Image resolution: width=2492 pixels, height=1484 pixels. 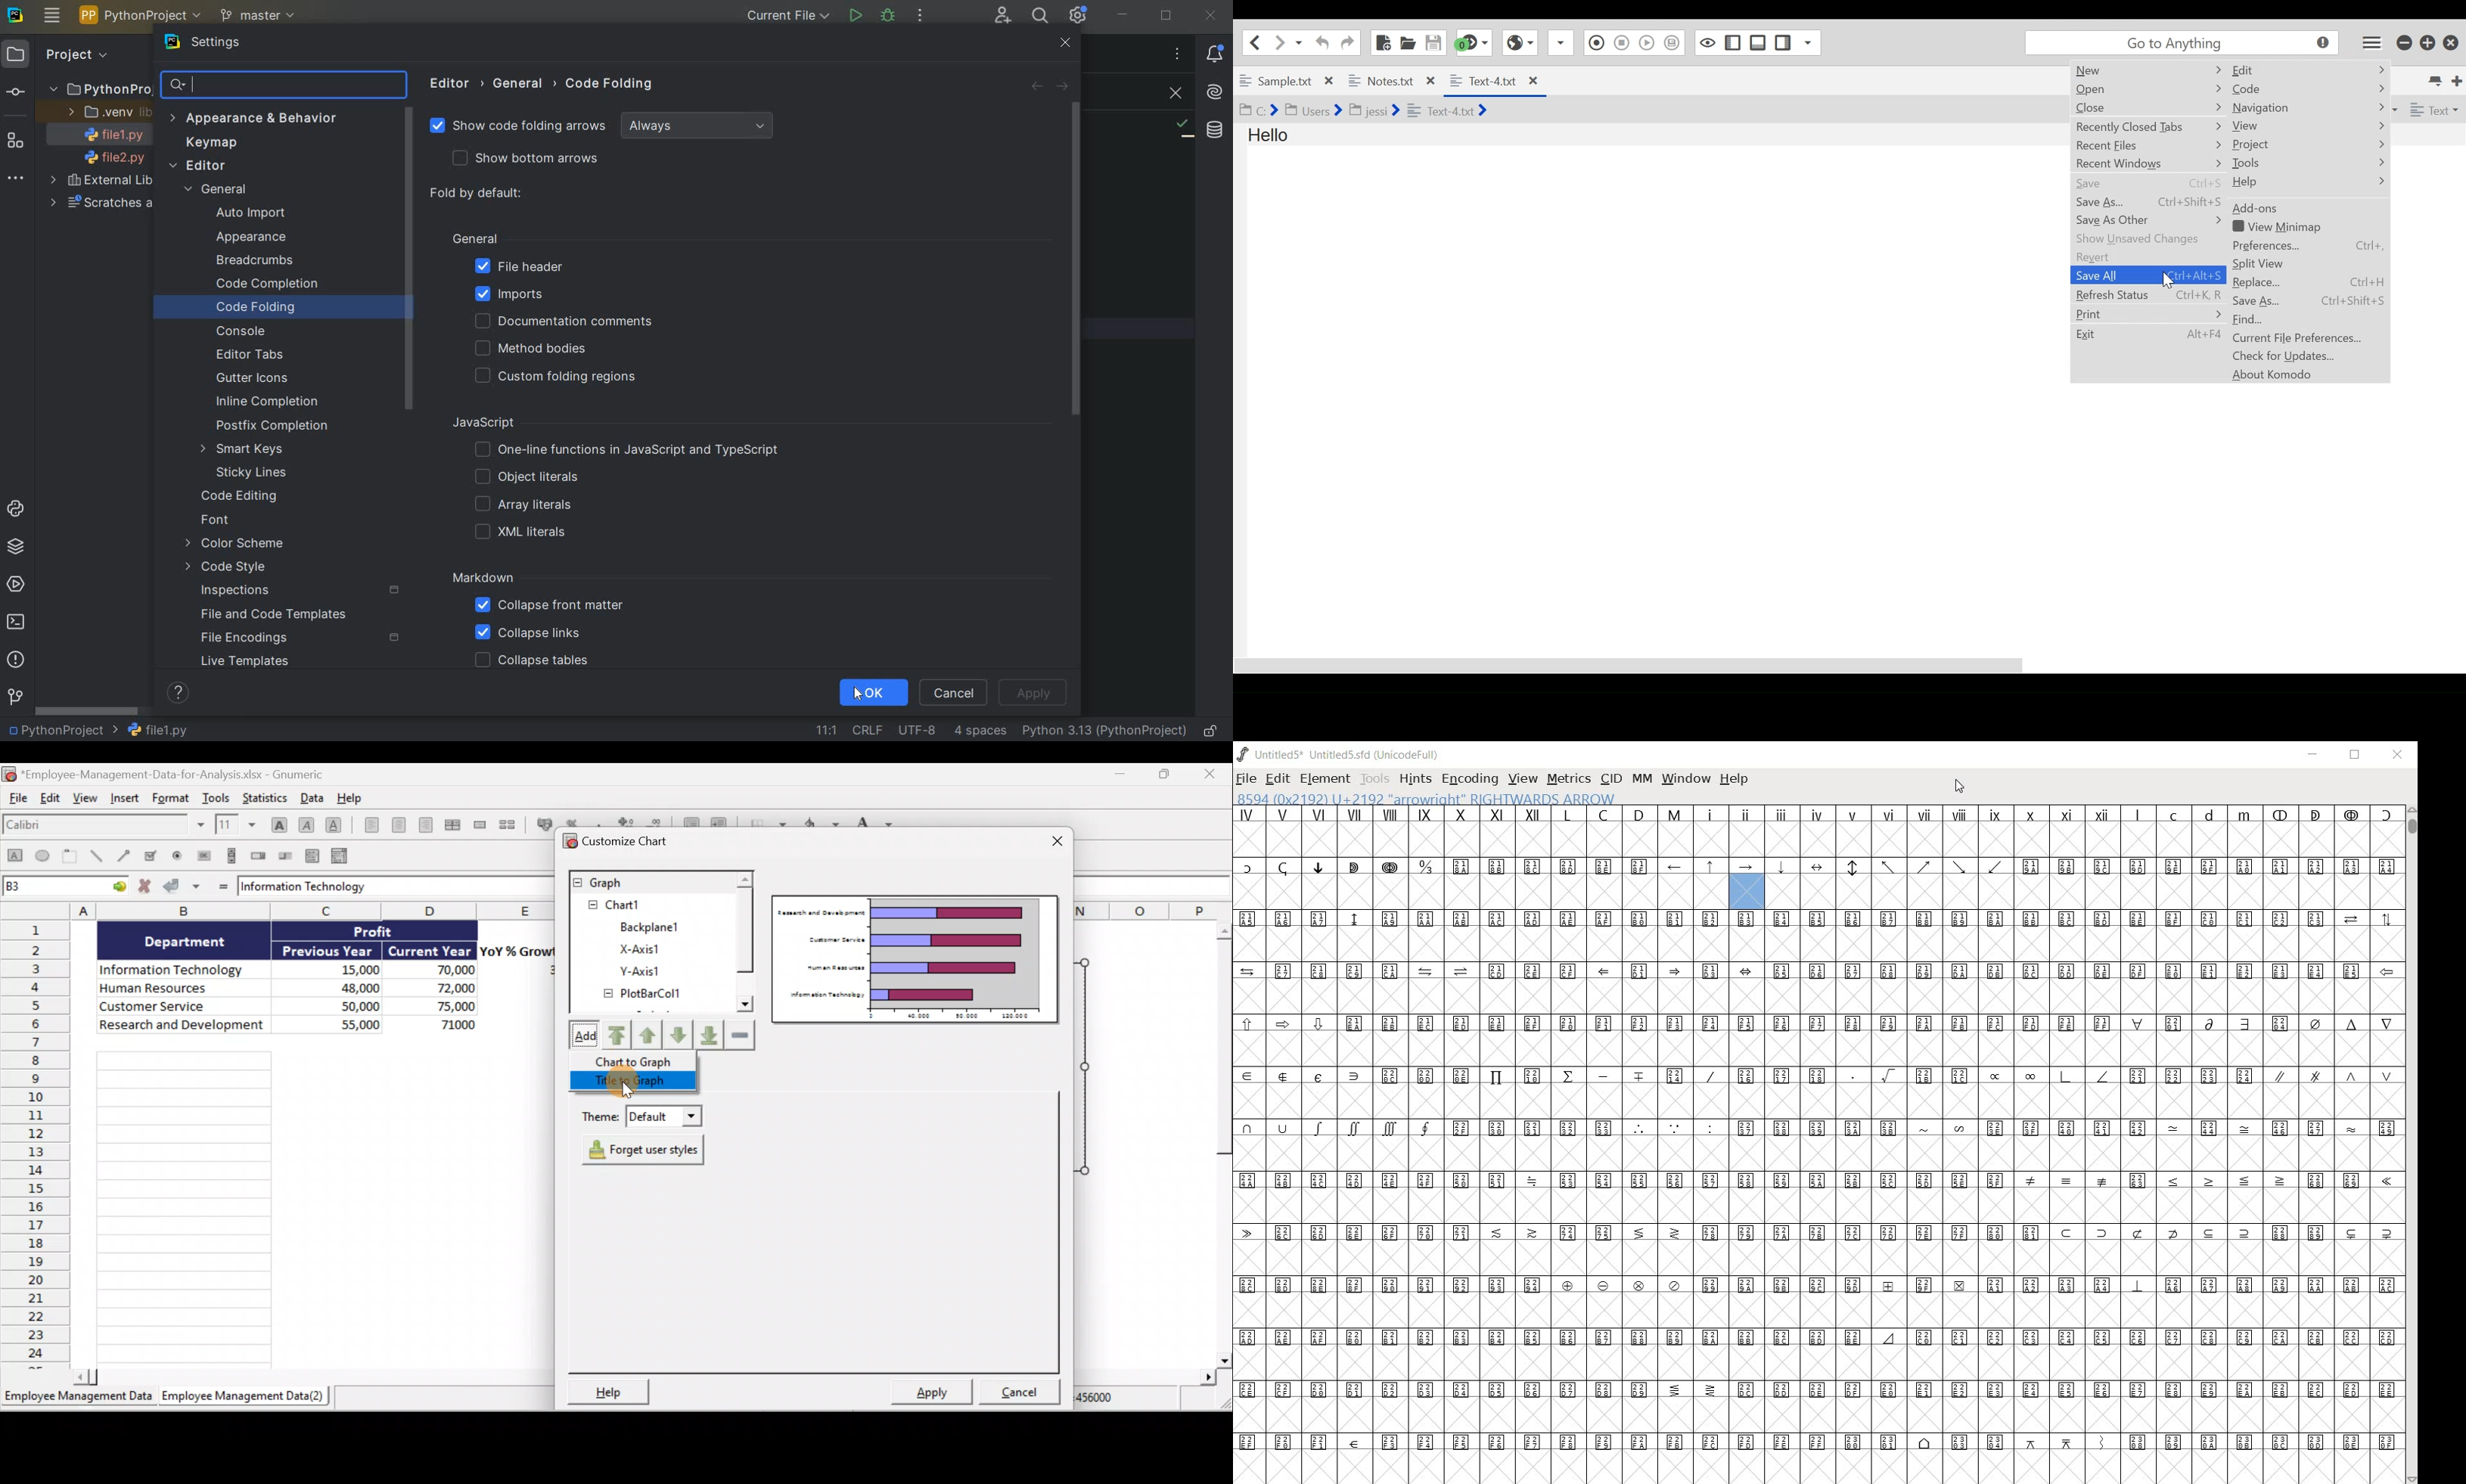 I want to click on FOLD BY DEFAULT, so click(x=481, y=194).